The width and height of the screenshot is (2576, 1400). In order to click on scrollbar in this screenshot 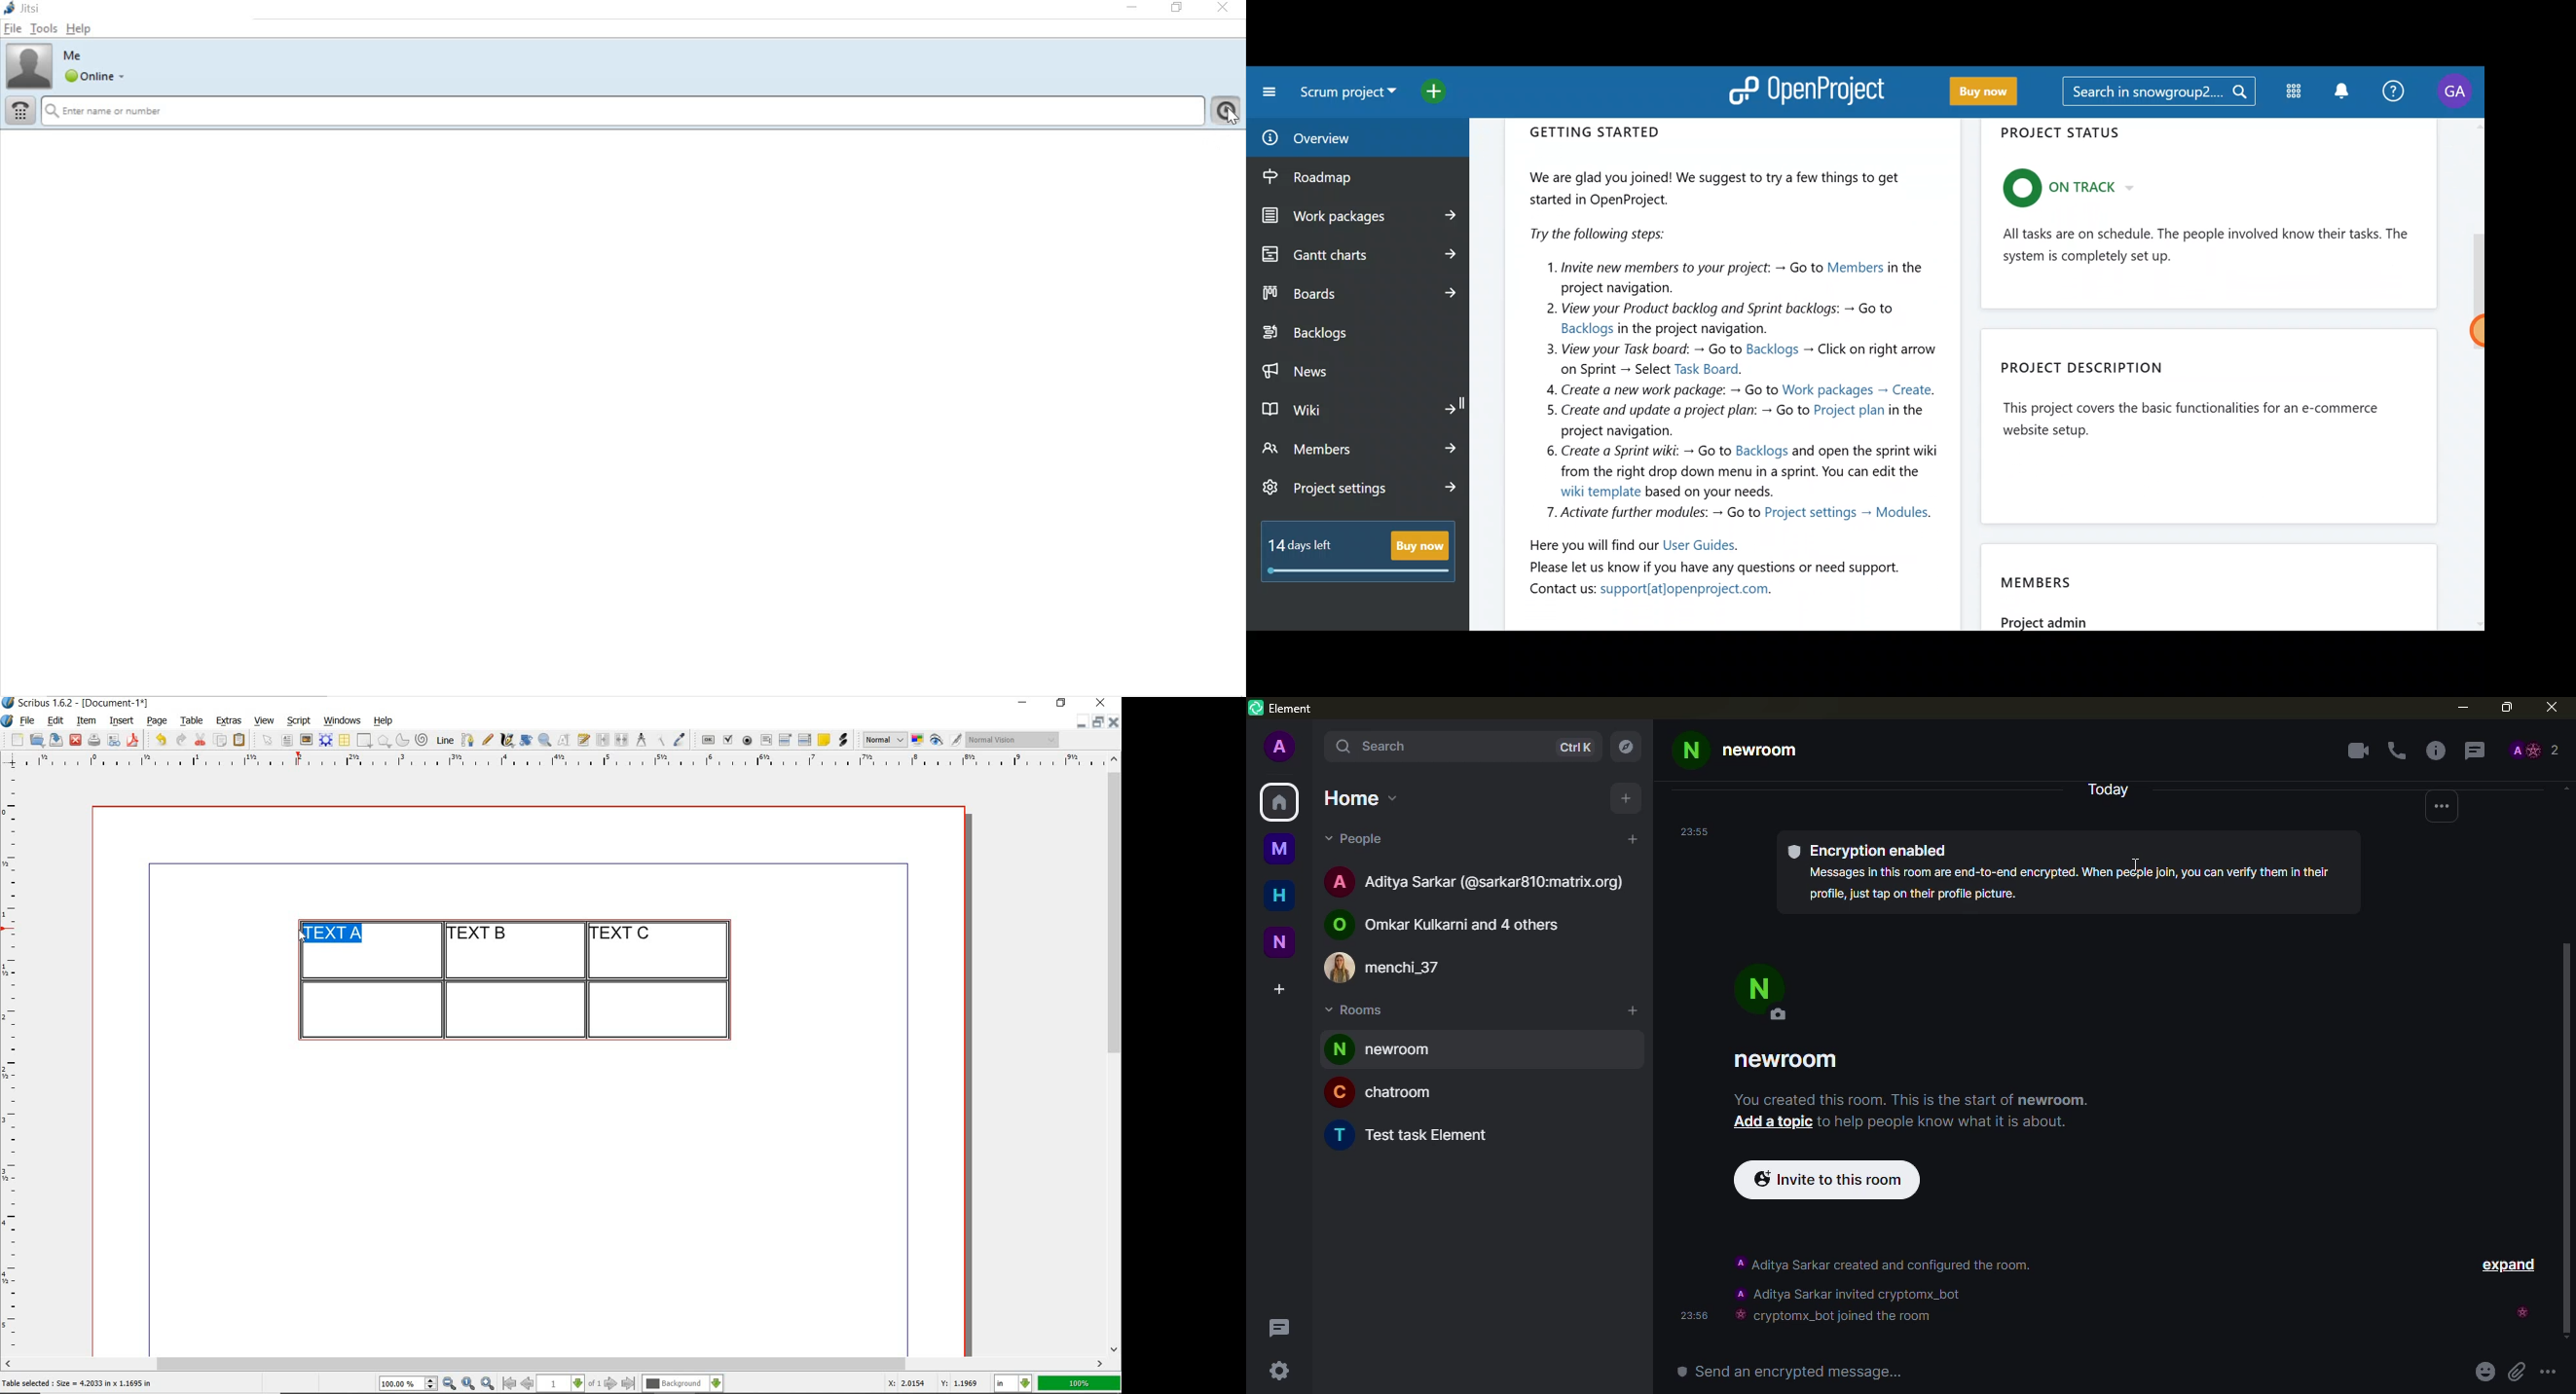, I will do `click(1115, 1053)`.